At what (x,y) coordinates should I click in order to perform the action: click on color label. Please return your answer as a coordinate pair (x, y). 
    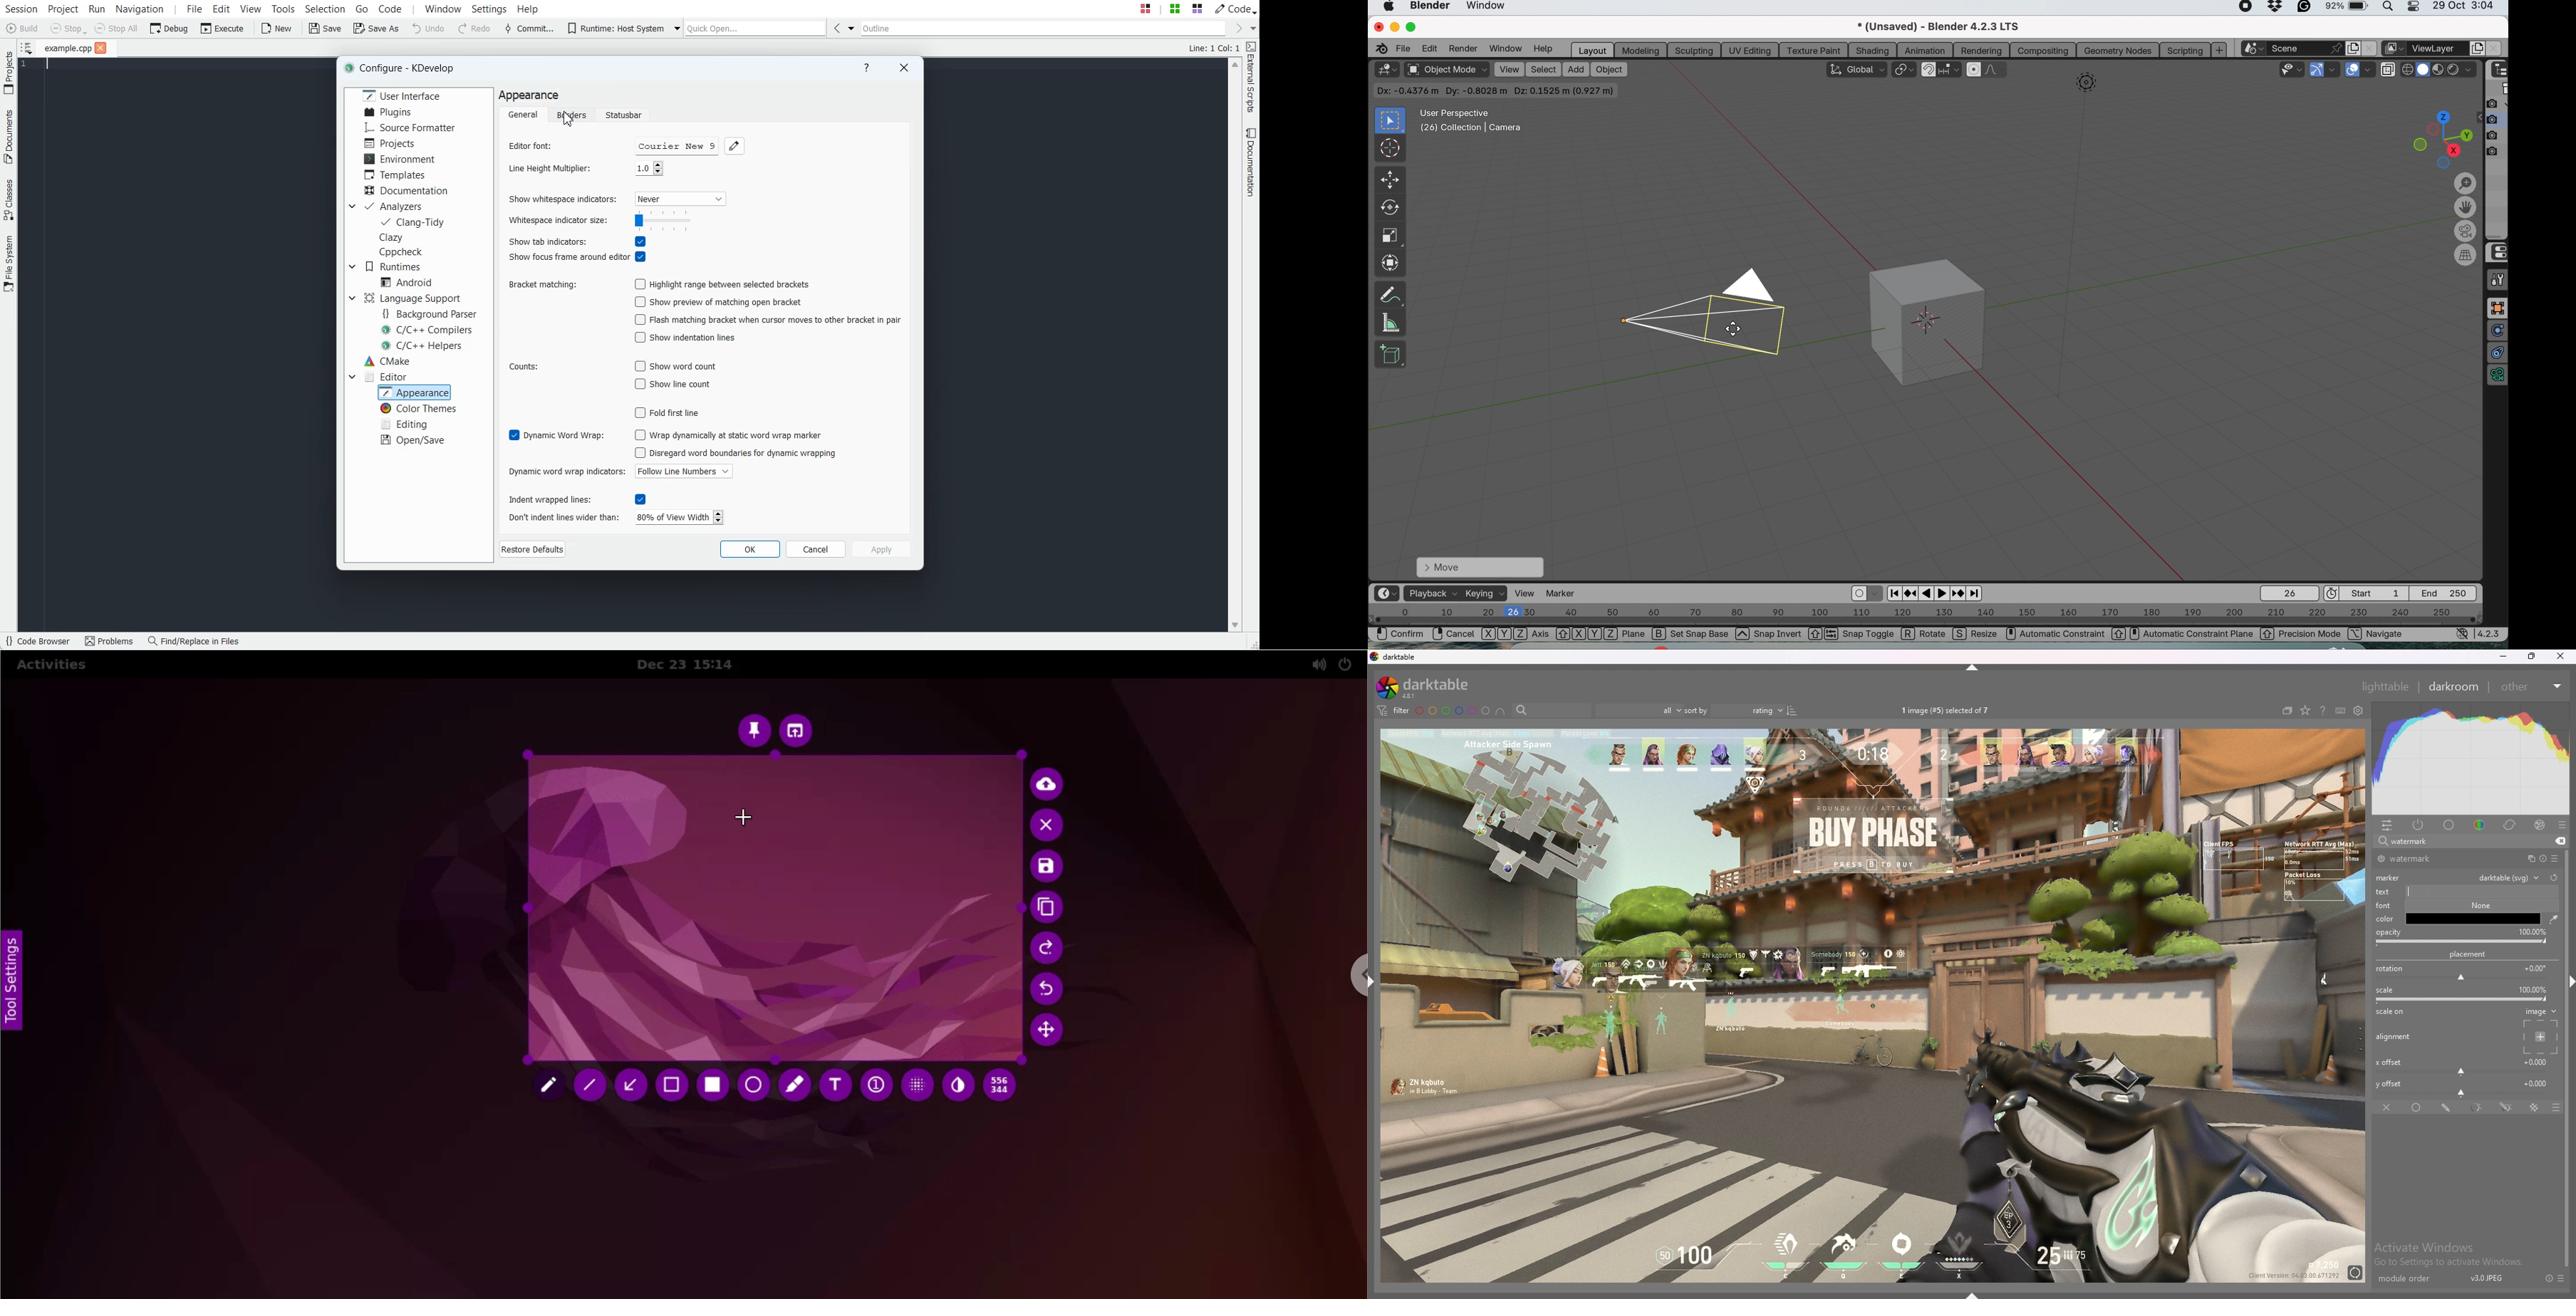
    Looking at the image, I should click on (1453, 711).